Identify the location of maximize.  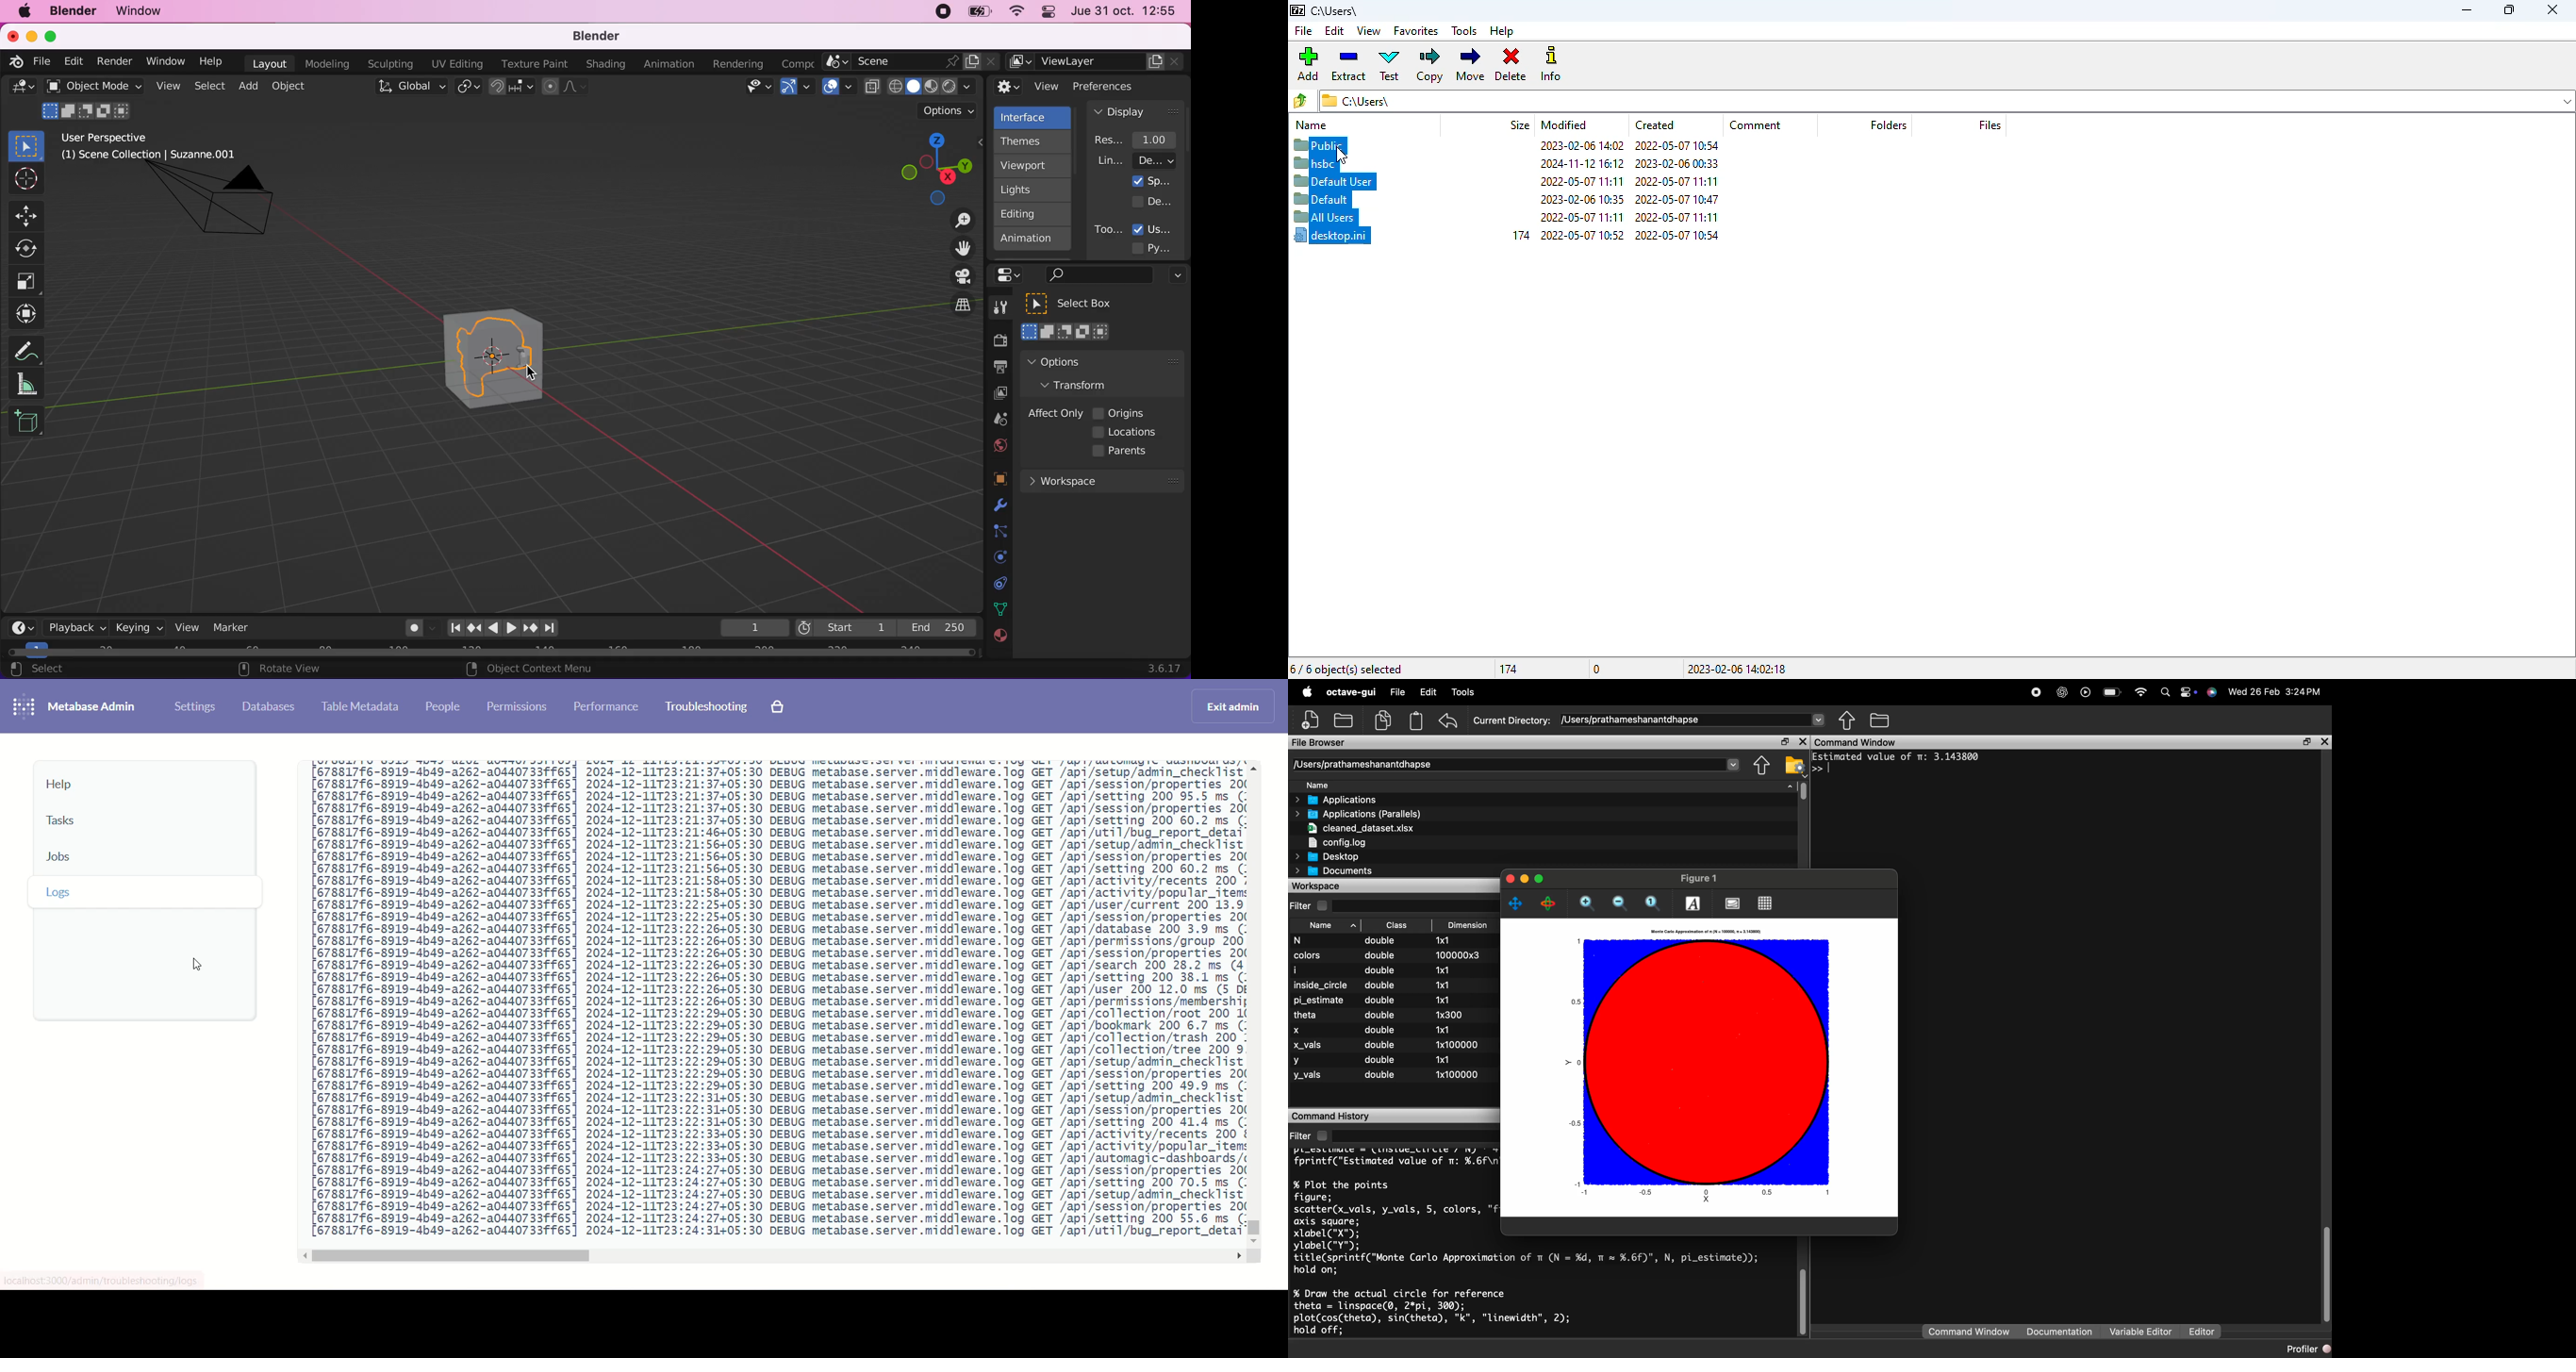
(2510, 10).